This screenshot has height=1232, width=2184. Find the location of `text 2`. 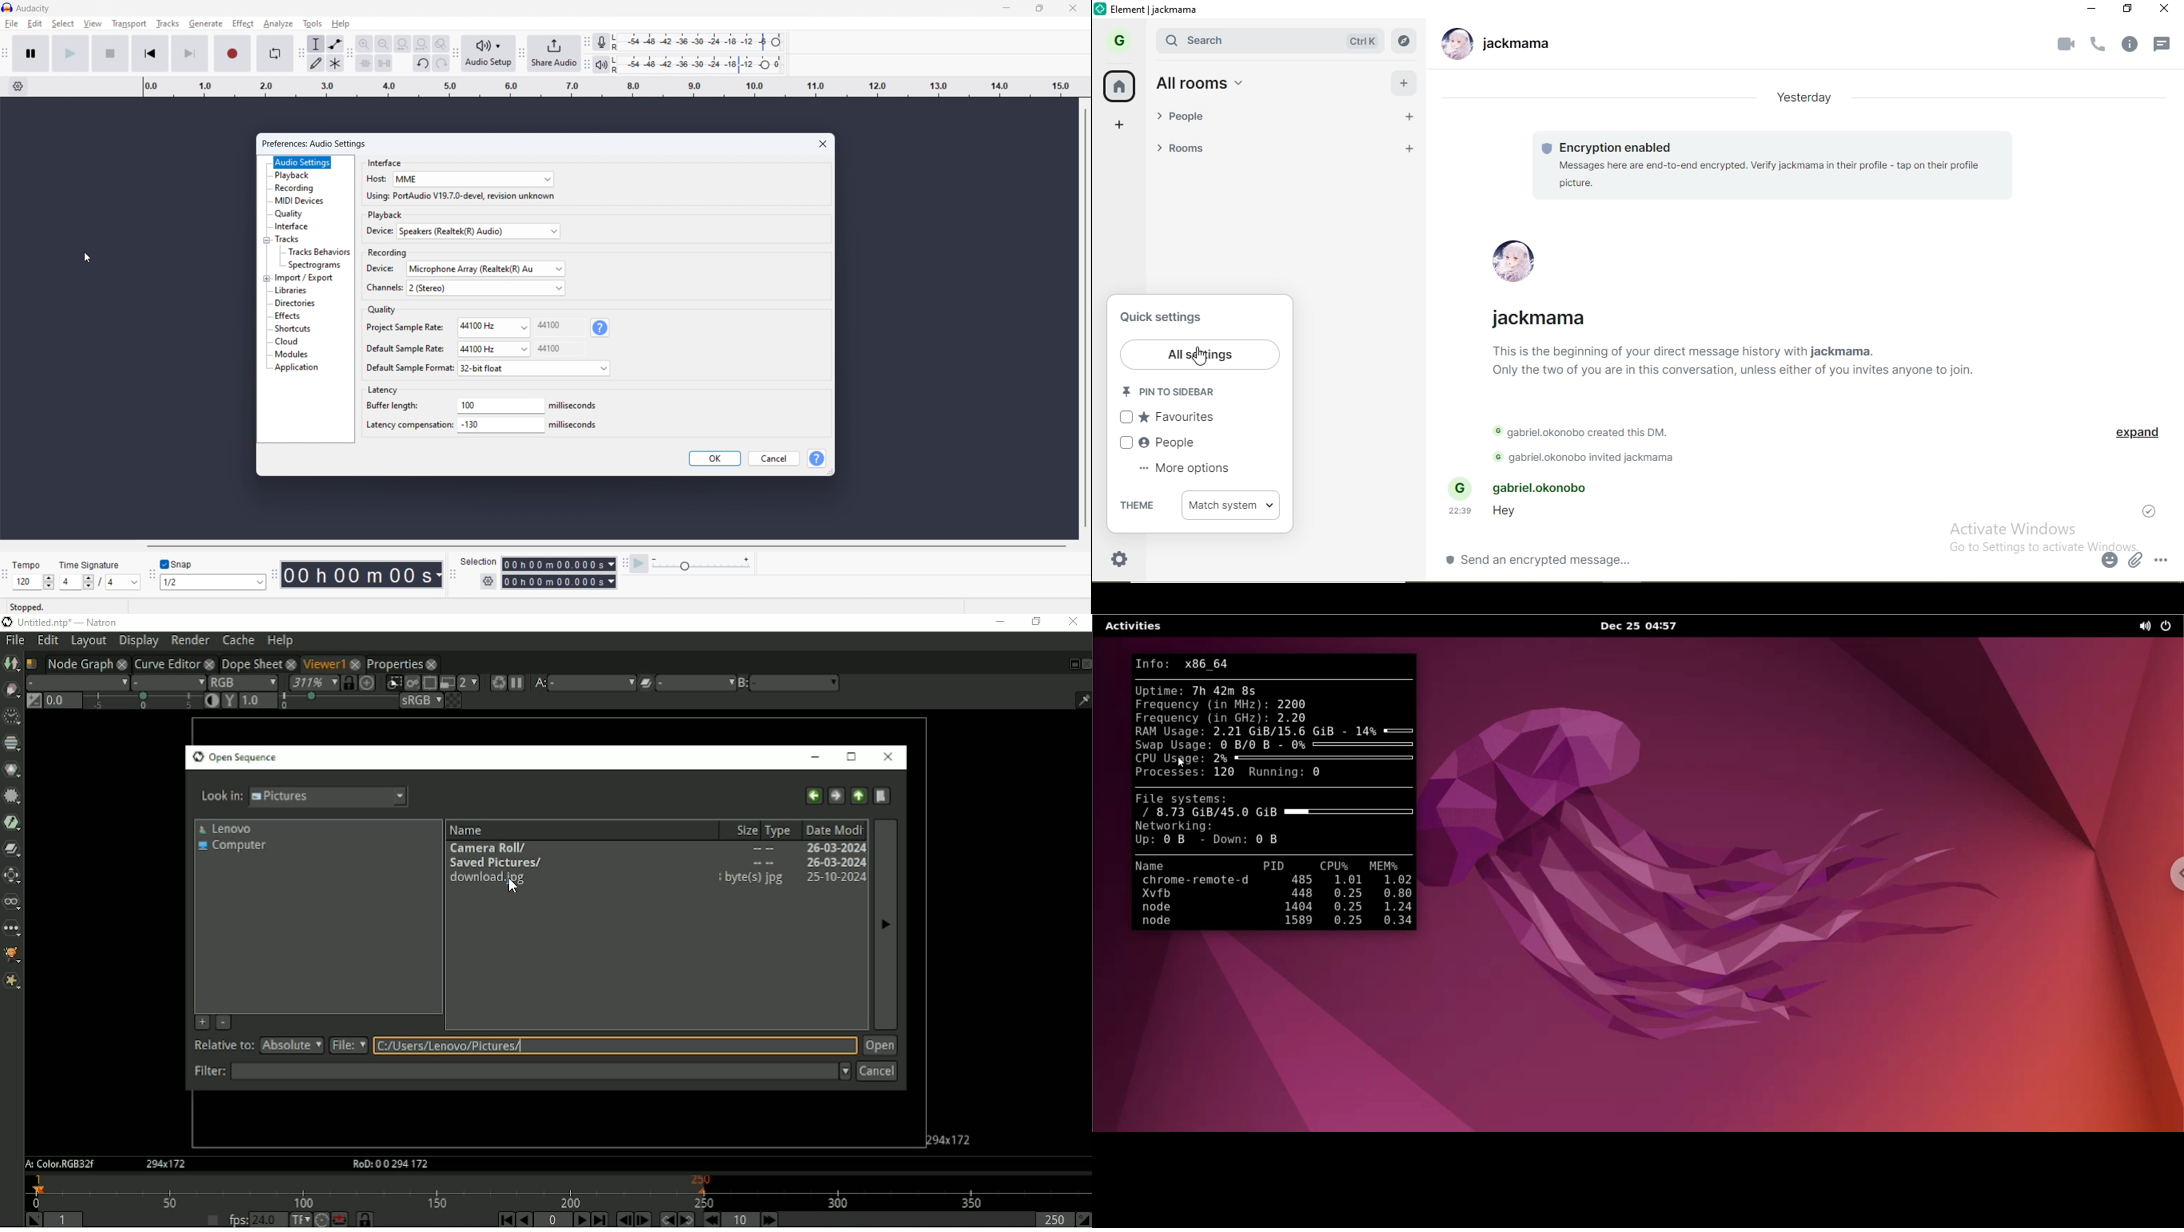

text 2 is located at coordinates (1590, 428).